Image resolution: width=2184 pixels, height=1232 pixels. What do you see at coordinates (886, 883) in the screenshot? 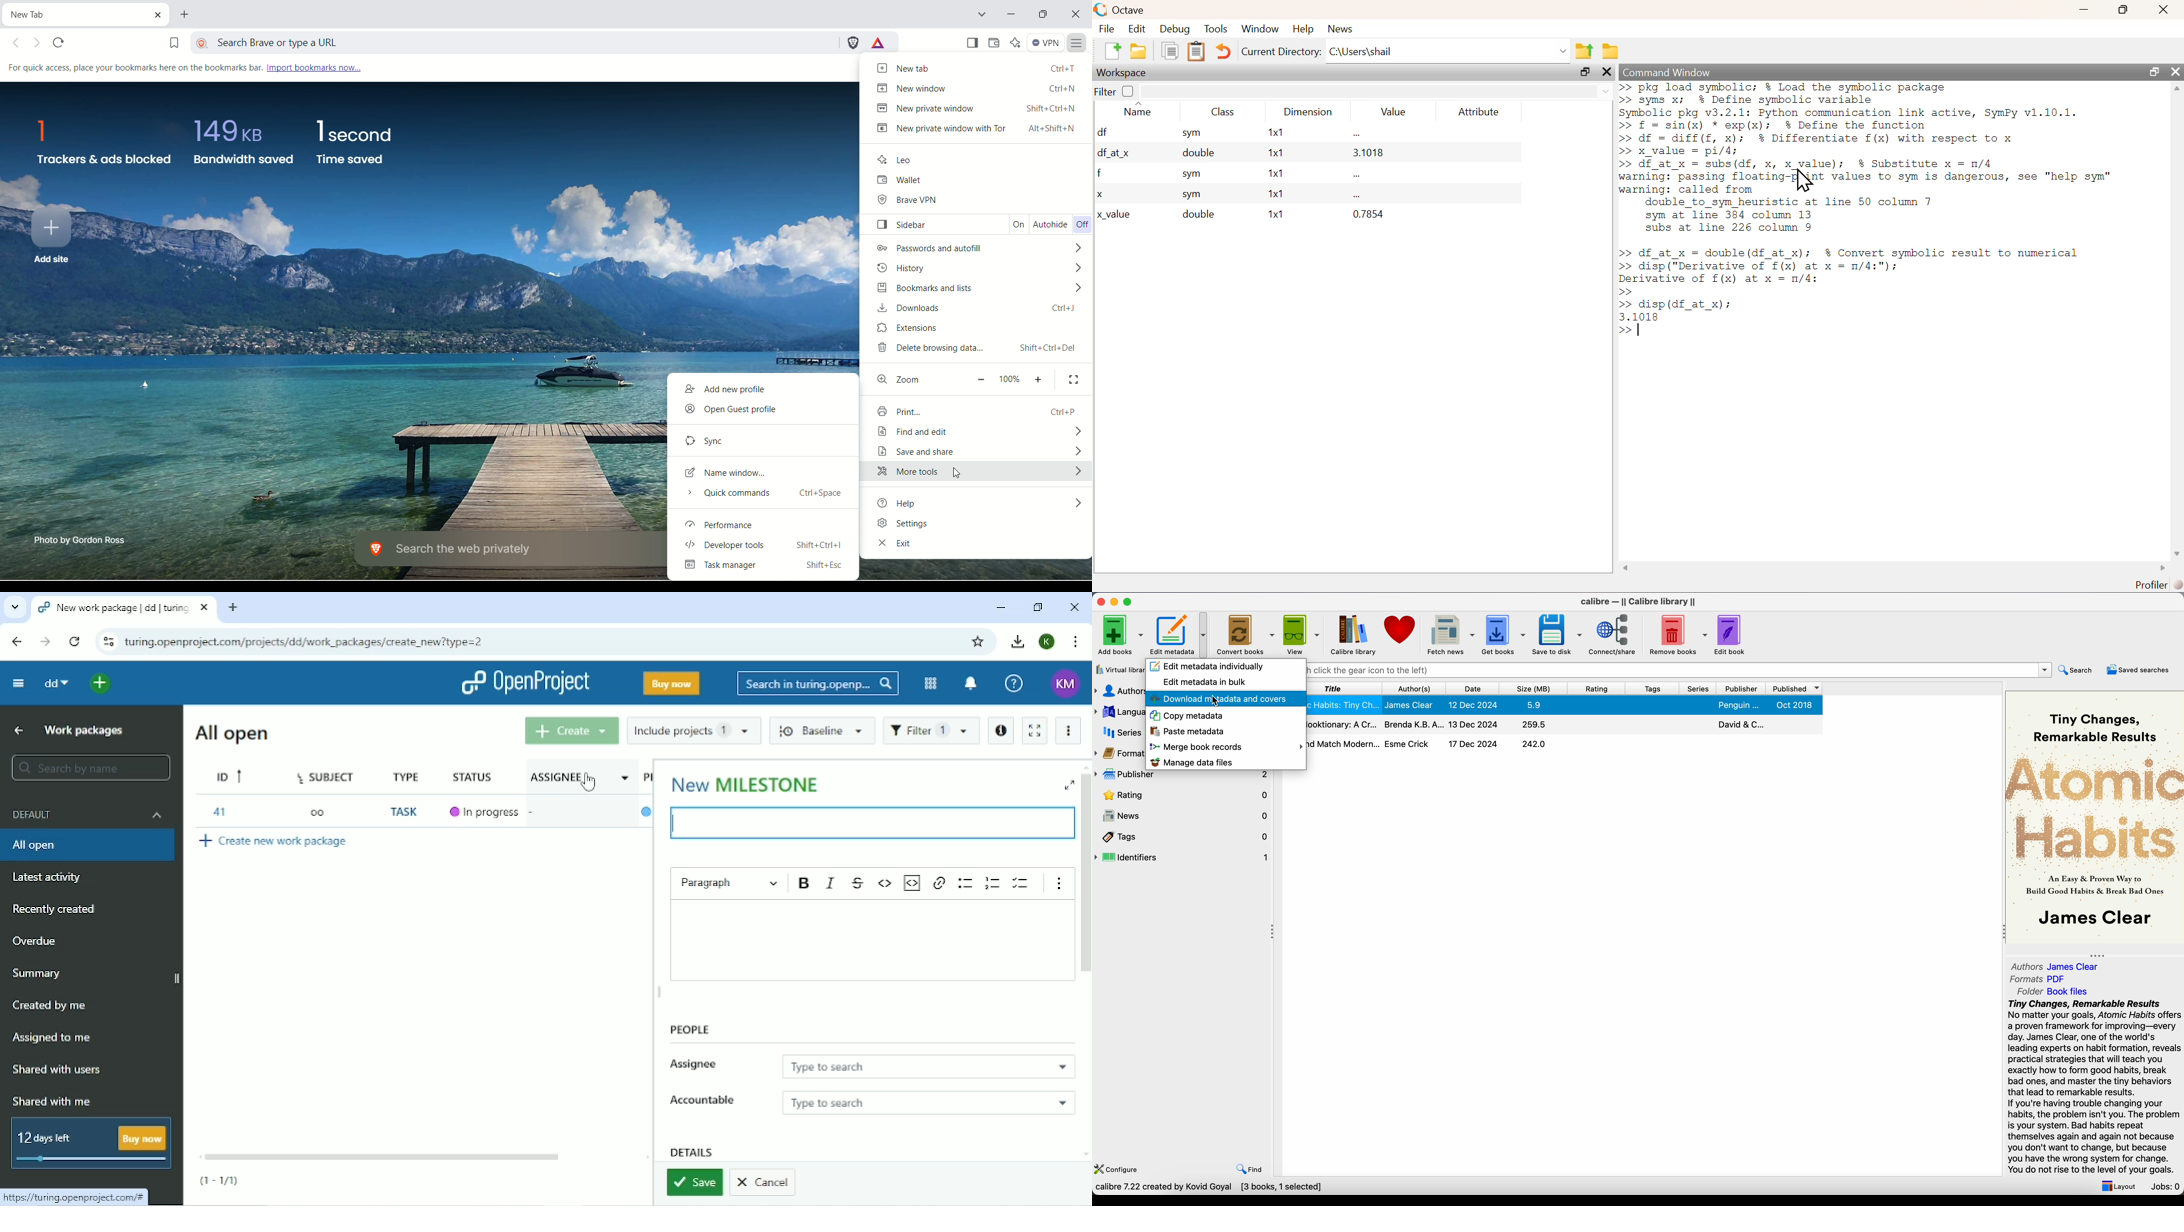
I see `Code` at bounding box center [886, 883].